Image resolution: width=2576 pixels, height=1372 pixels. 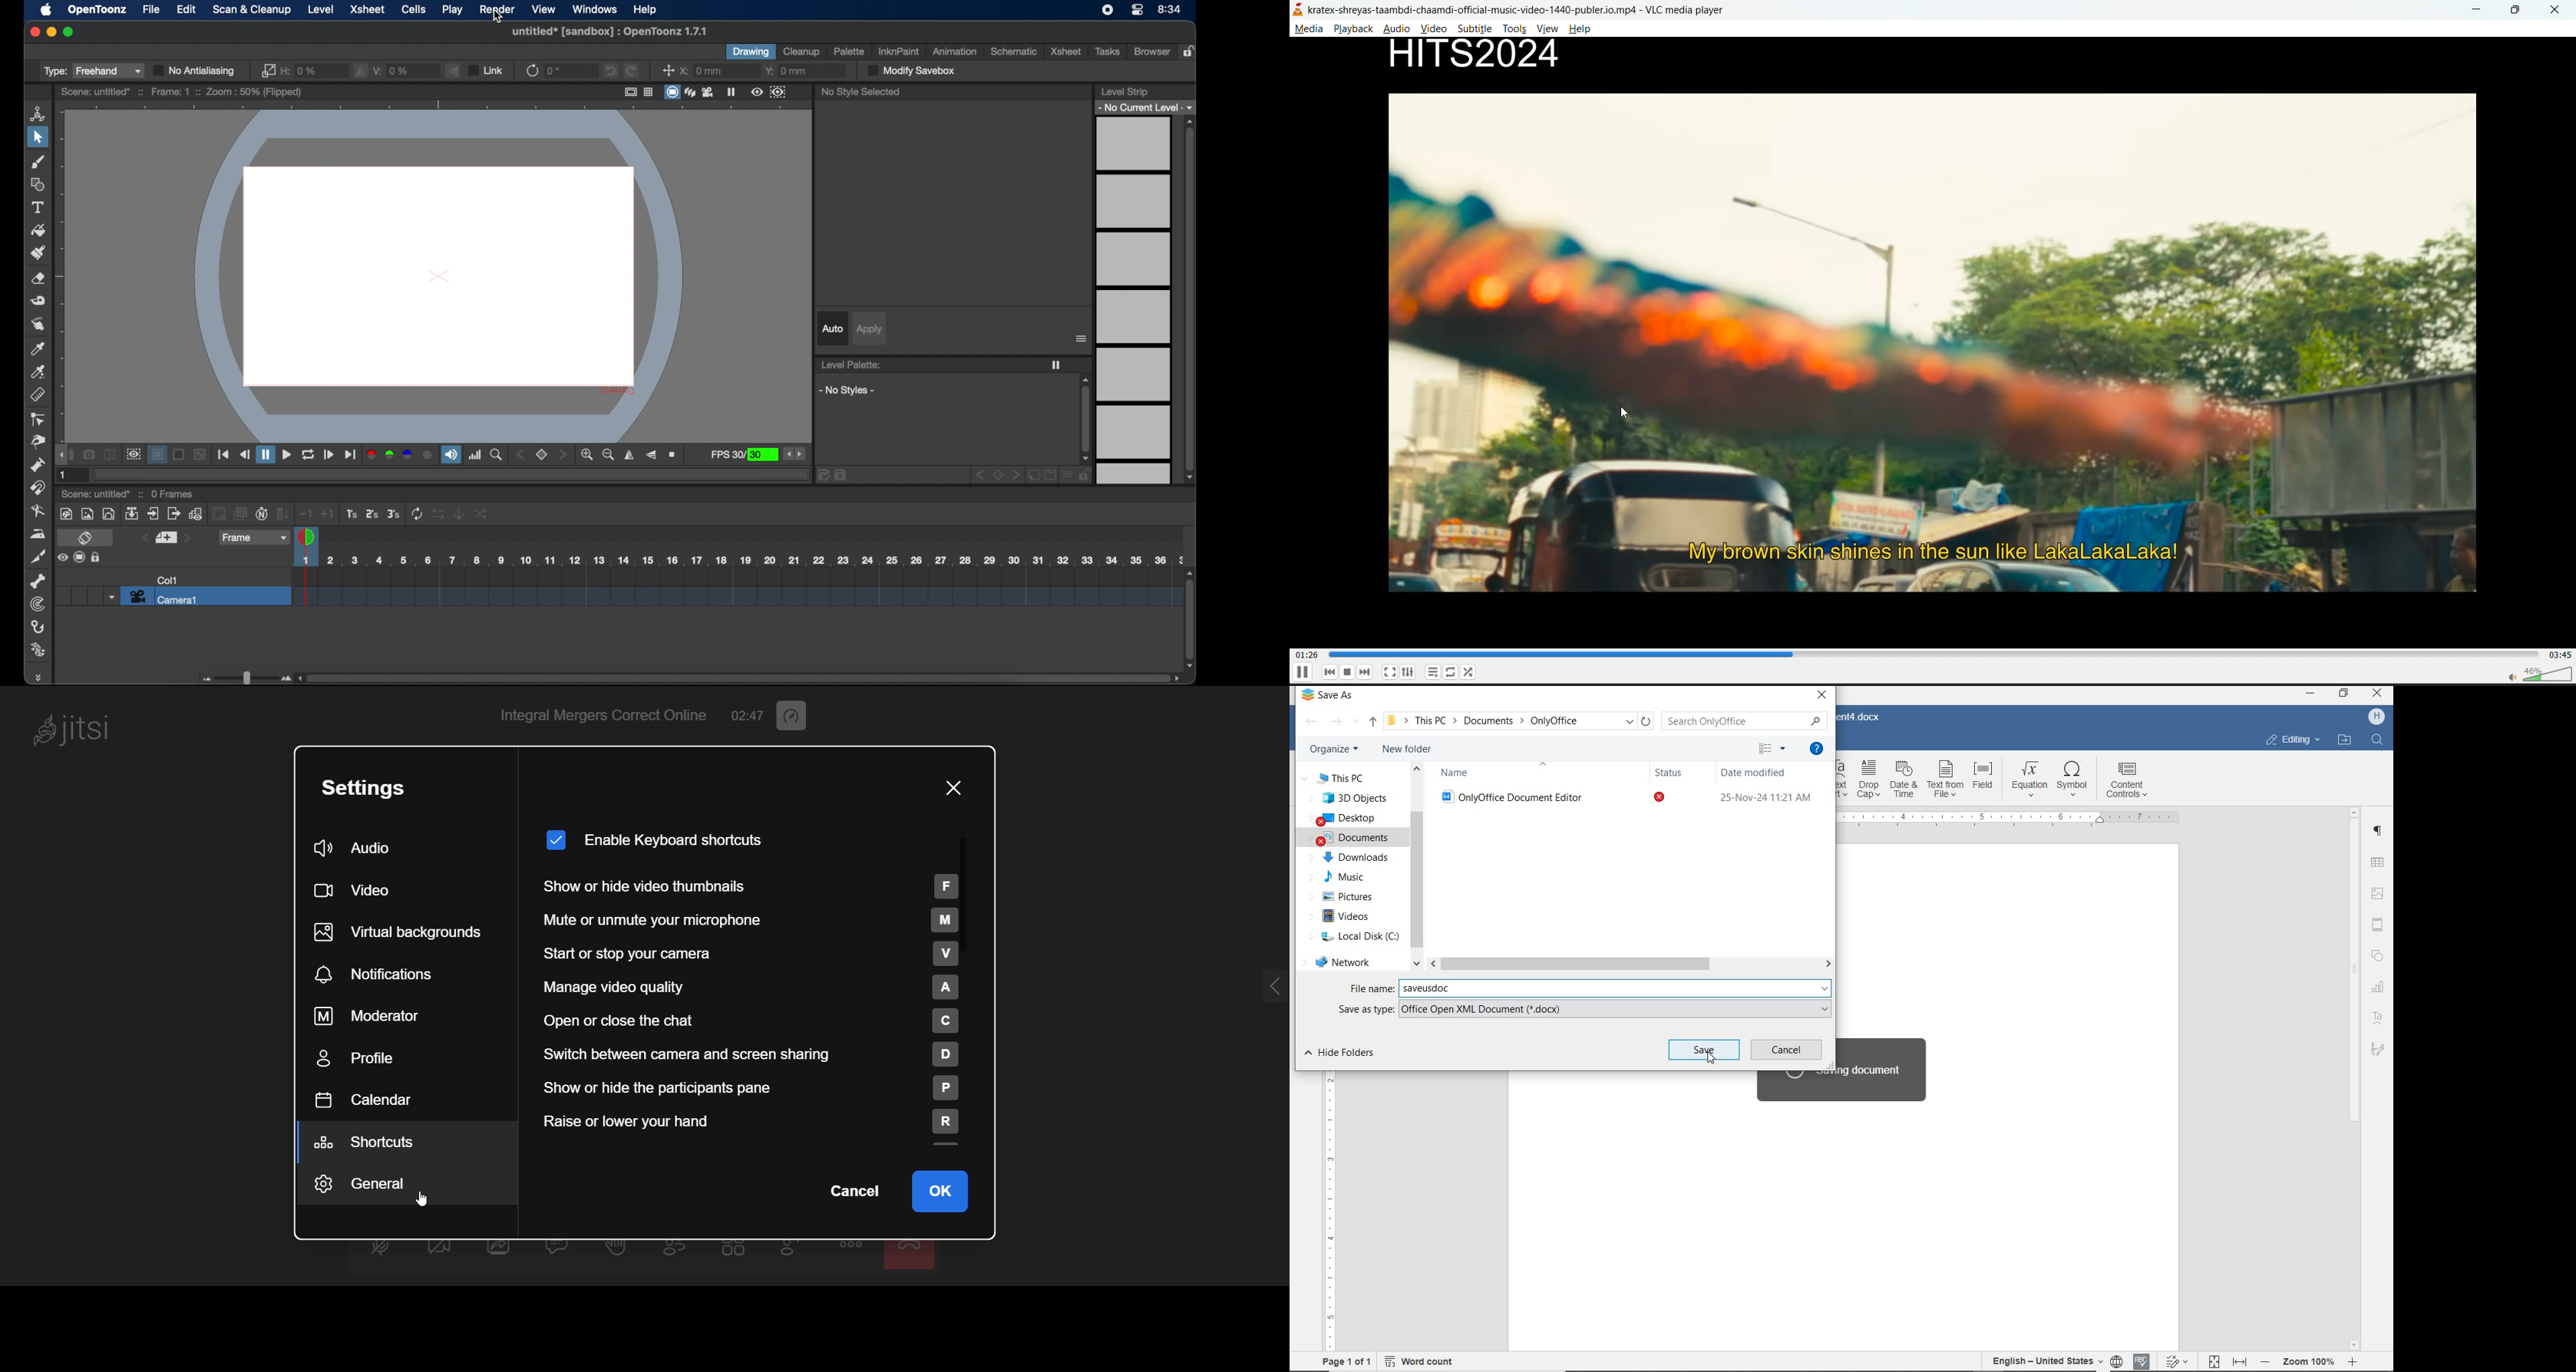 What do you see at coordinates (357, 891) in the screenshot?
I see `video` at bounding box center [357, 891].